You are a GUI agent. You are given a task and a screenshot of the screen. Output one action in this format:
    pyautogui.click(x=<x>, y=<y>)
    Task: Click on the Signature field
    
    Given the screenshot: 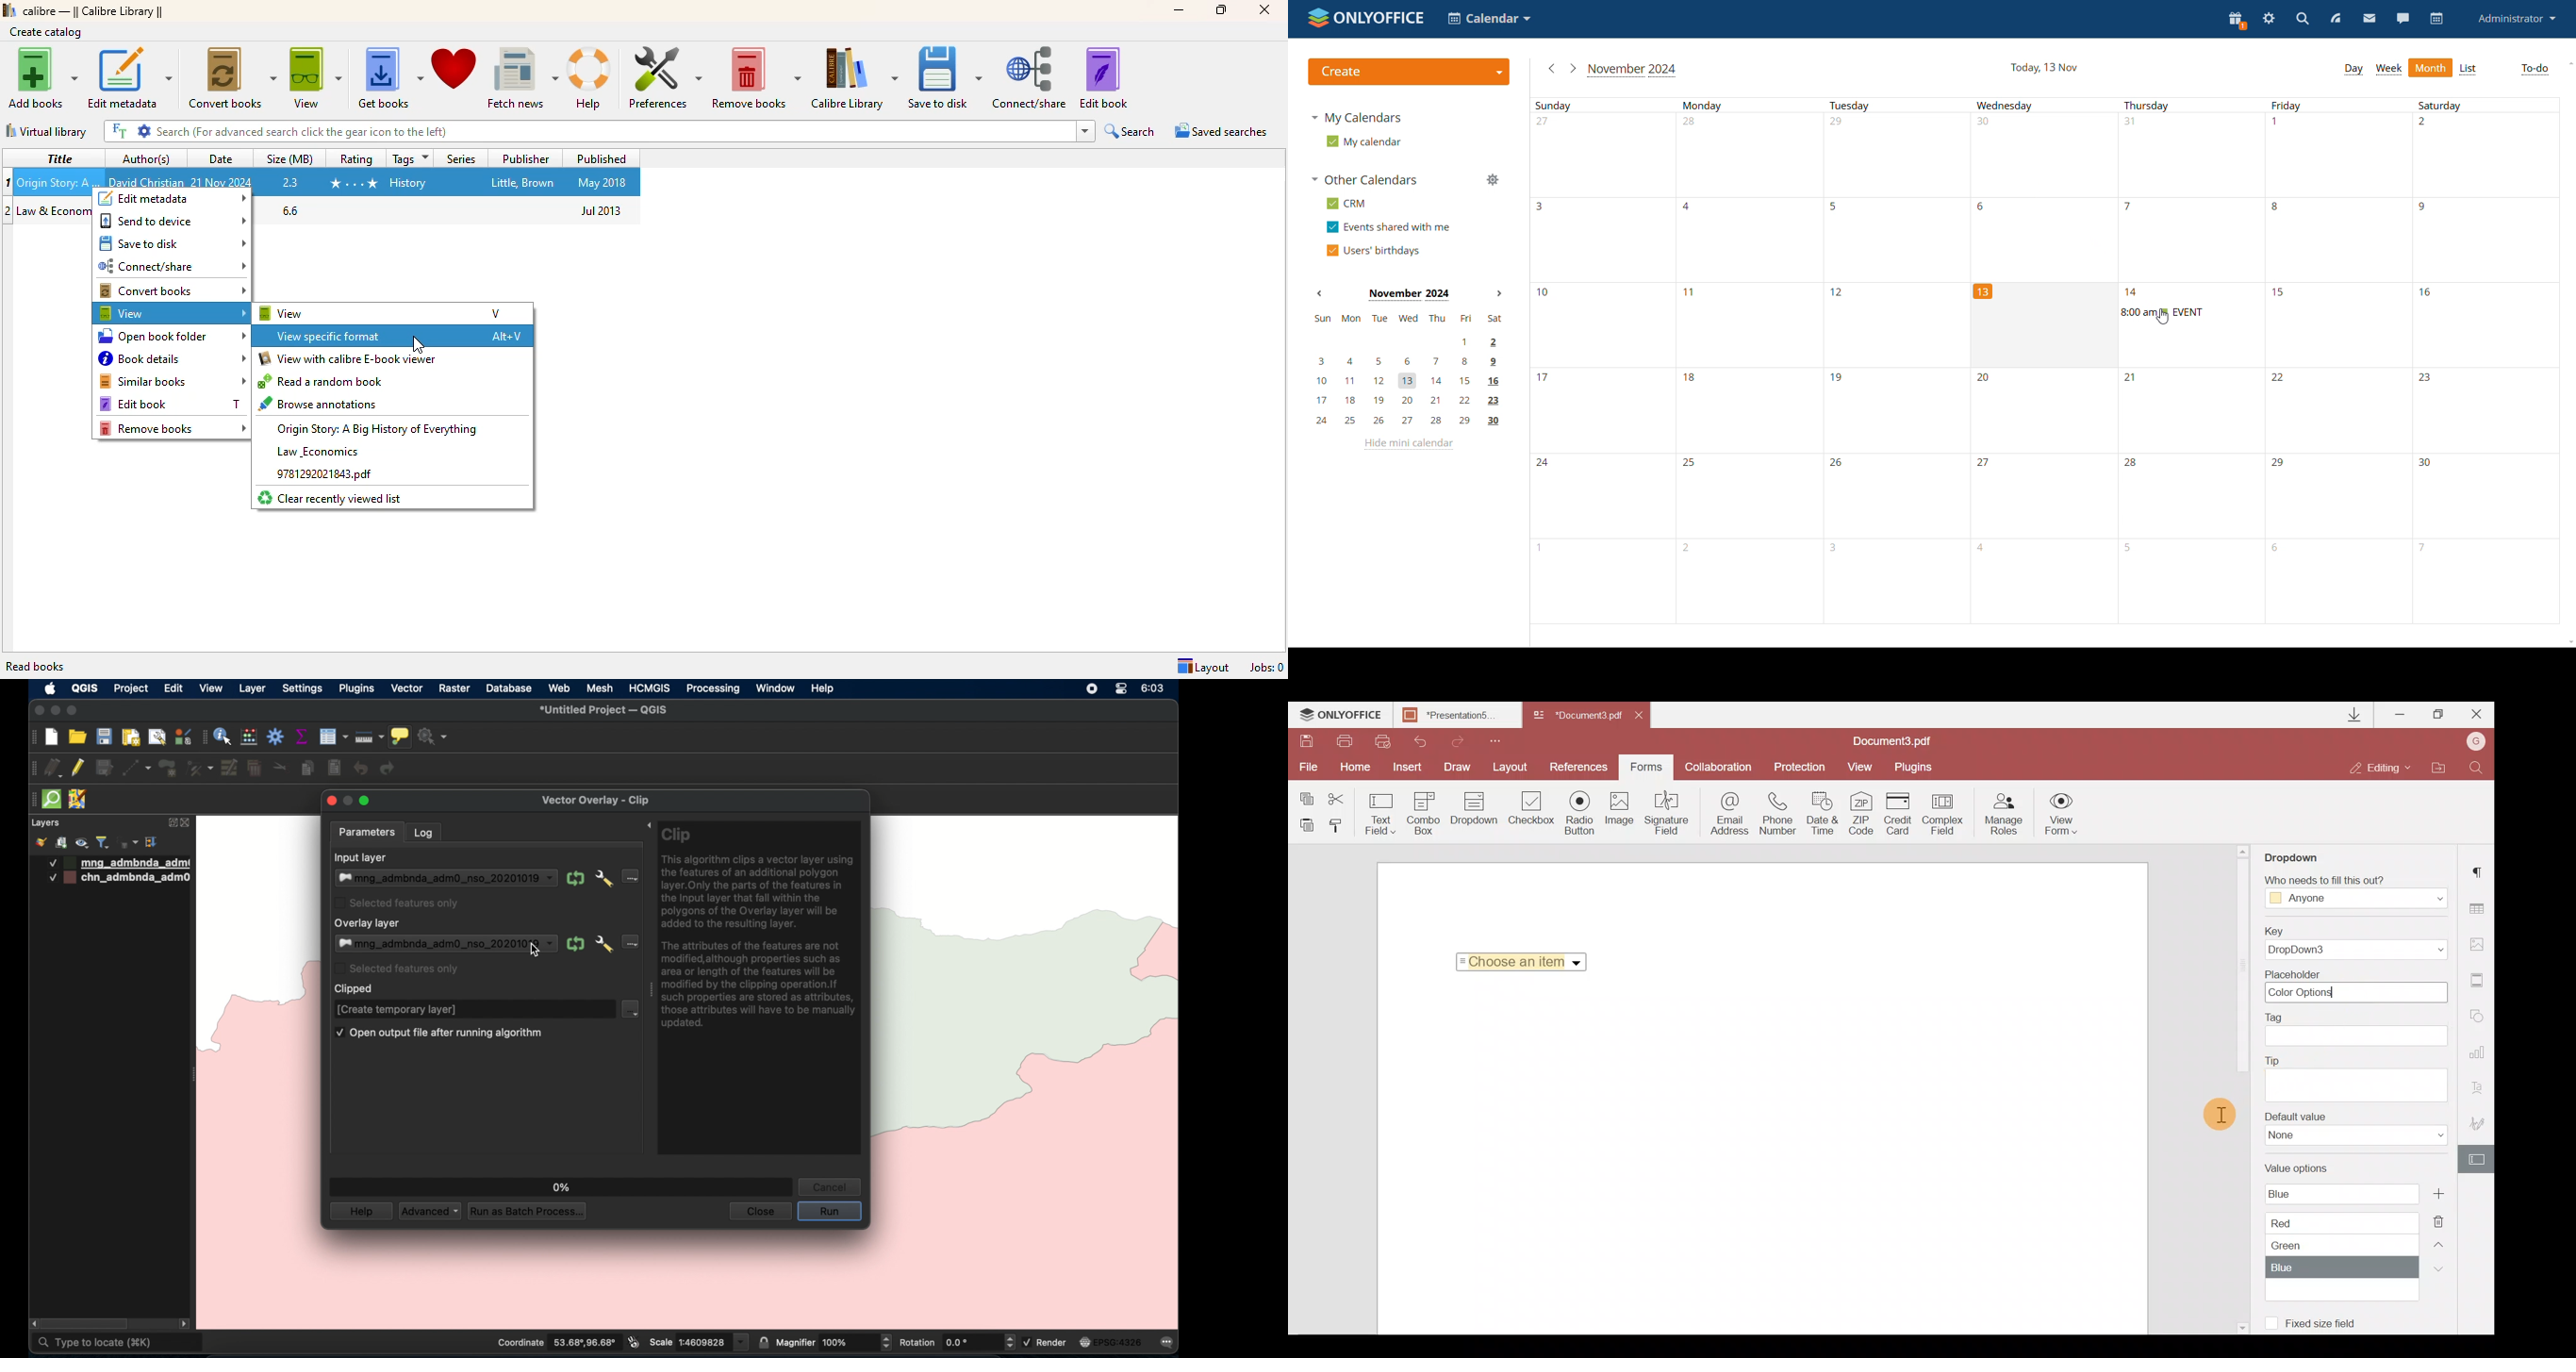 What is the action you would take?
    pyautogui.click(x=1668, y=815)
    